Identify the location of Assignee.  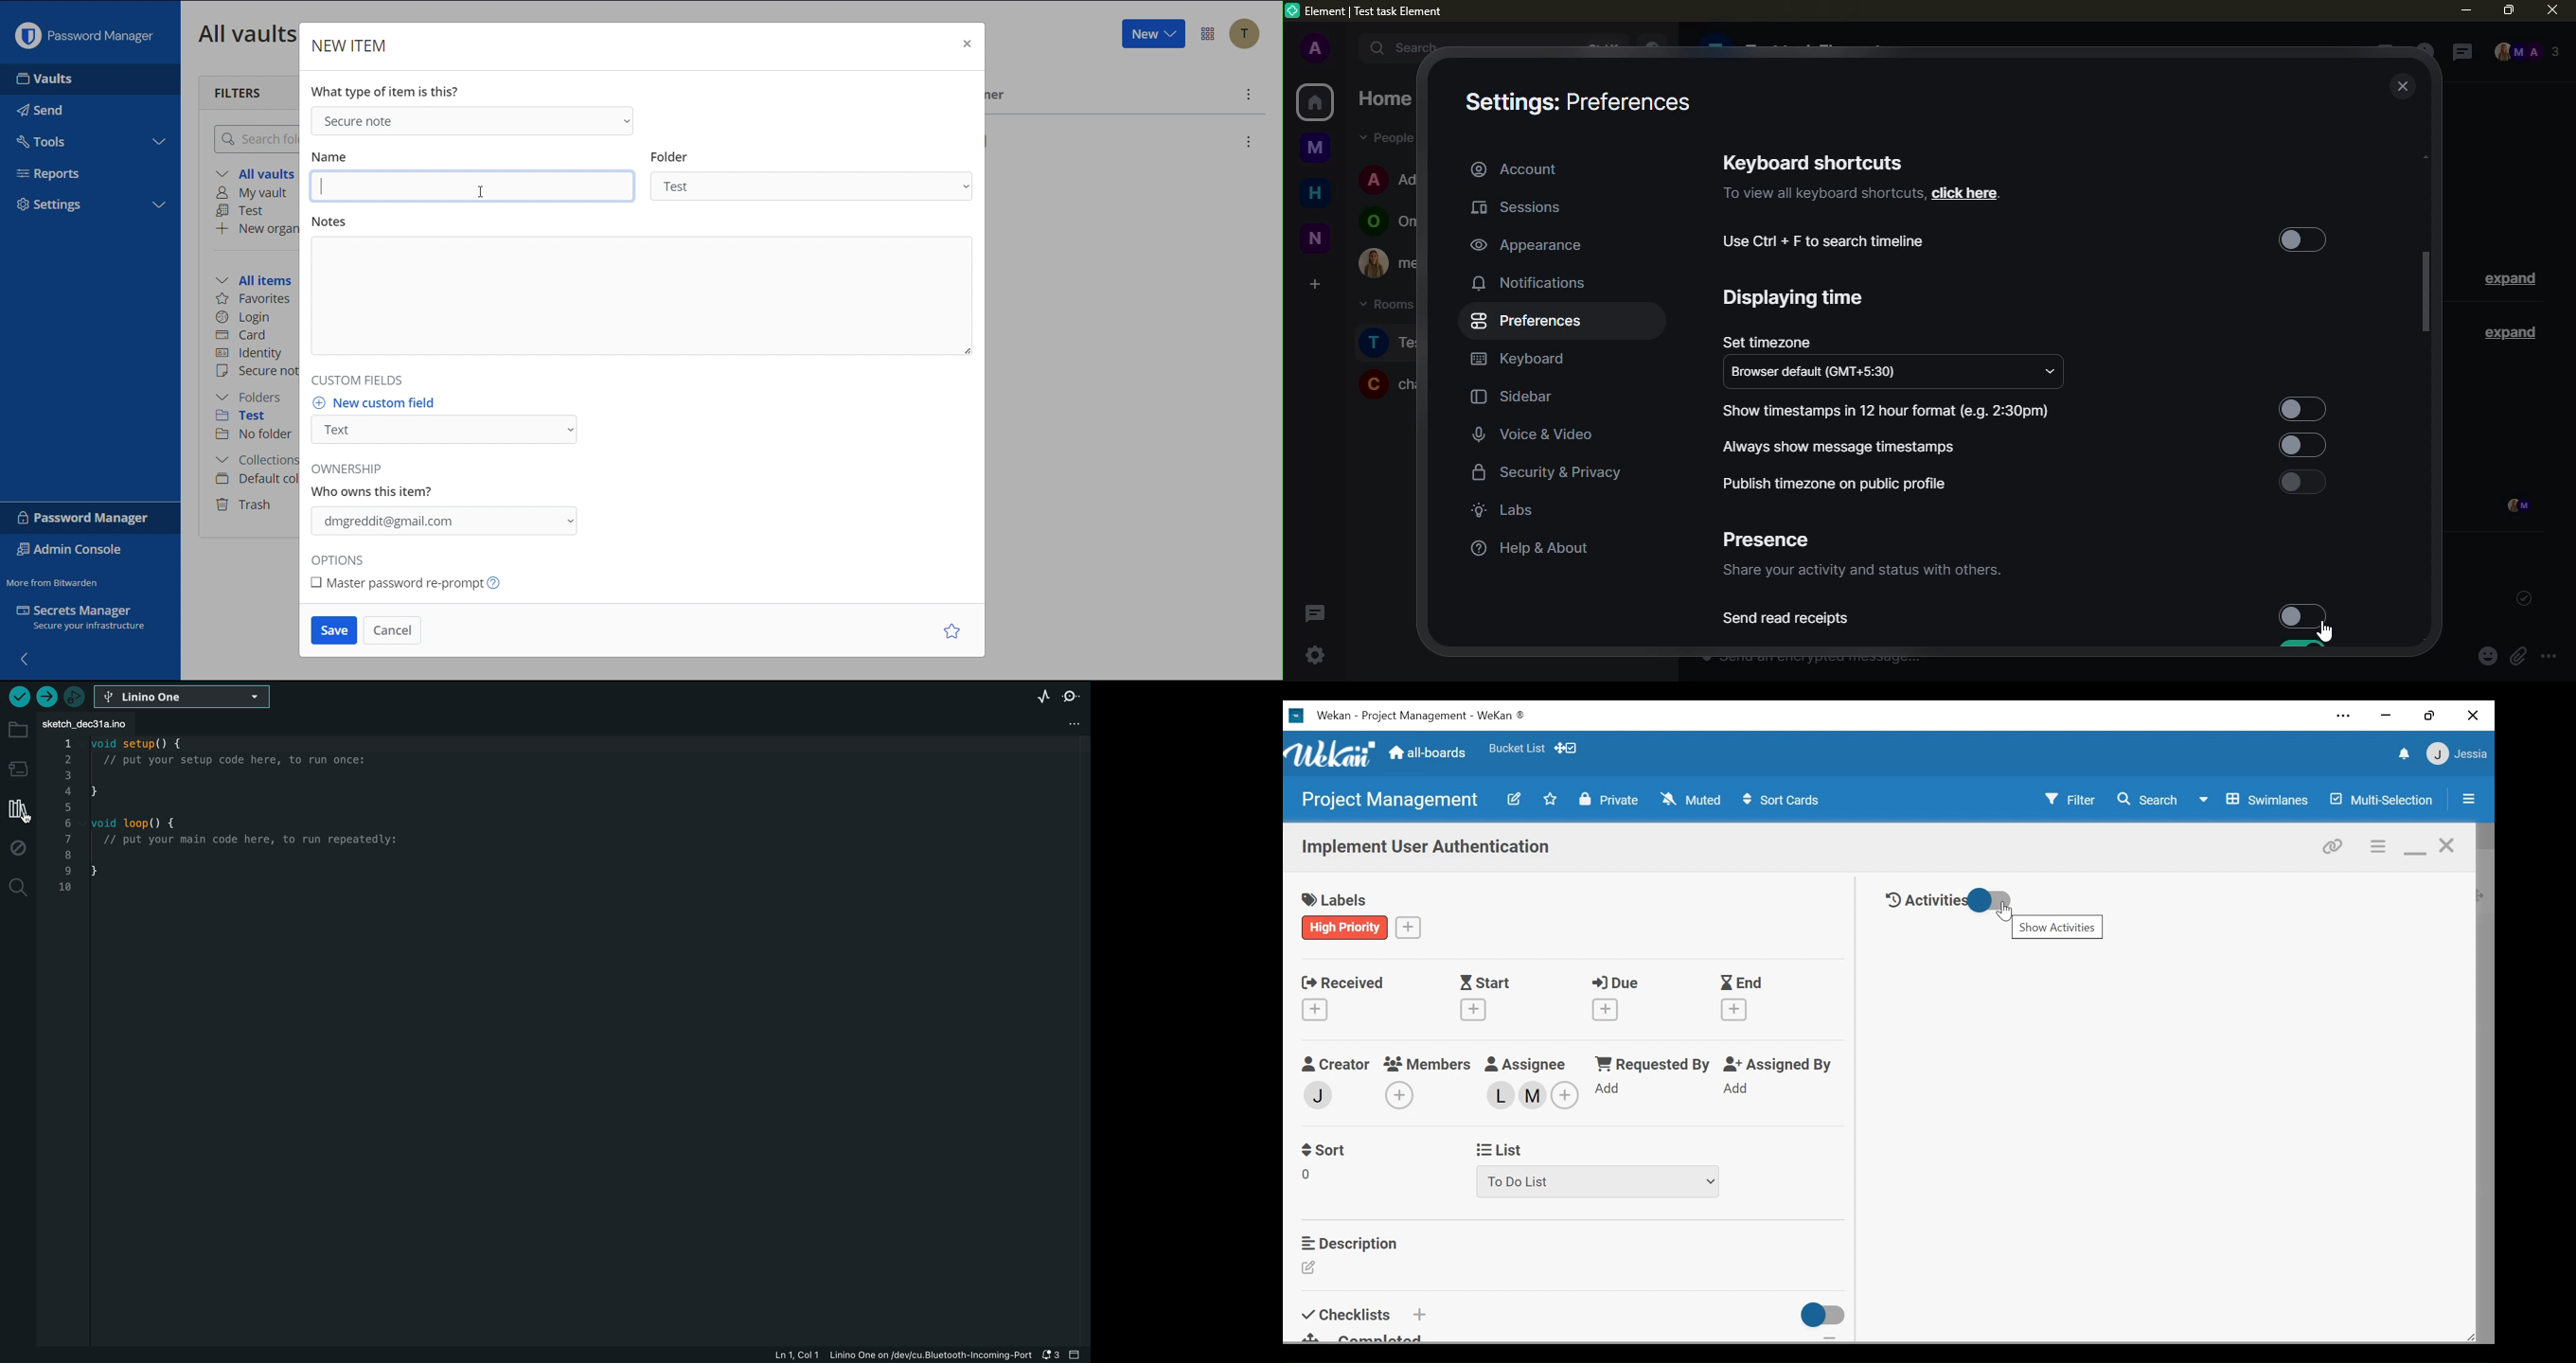
(1528, 1063).